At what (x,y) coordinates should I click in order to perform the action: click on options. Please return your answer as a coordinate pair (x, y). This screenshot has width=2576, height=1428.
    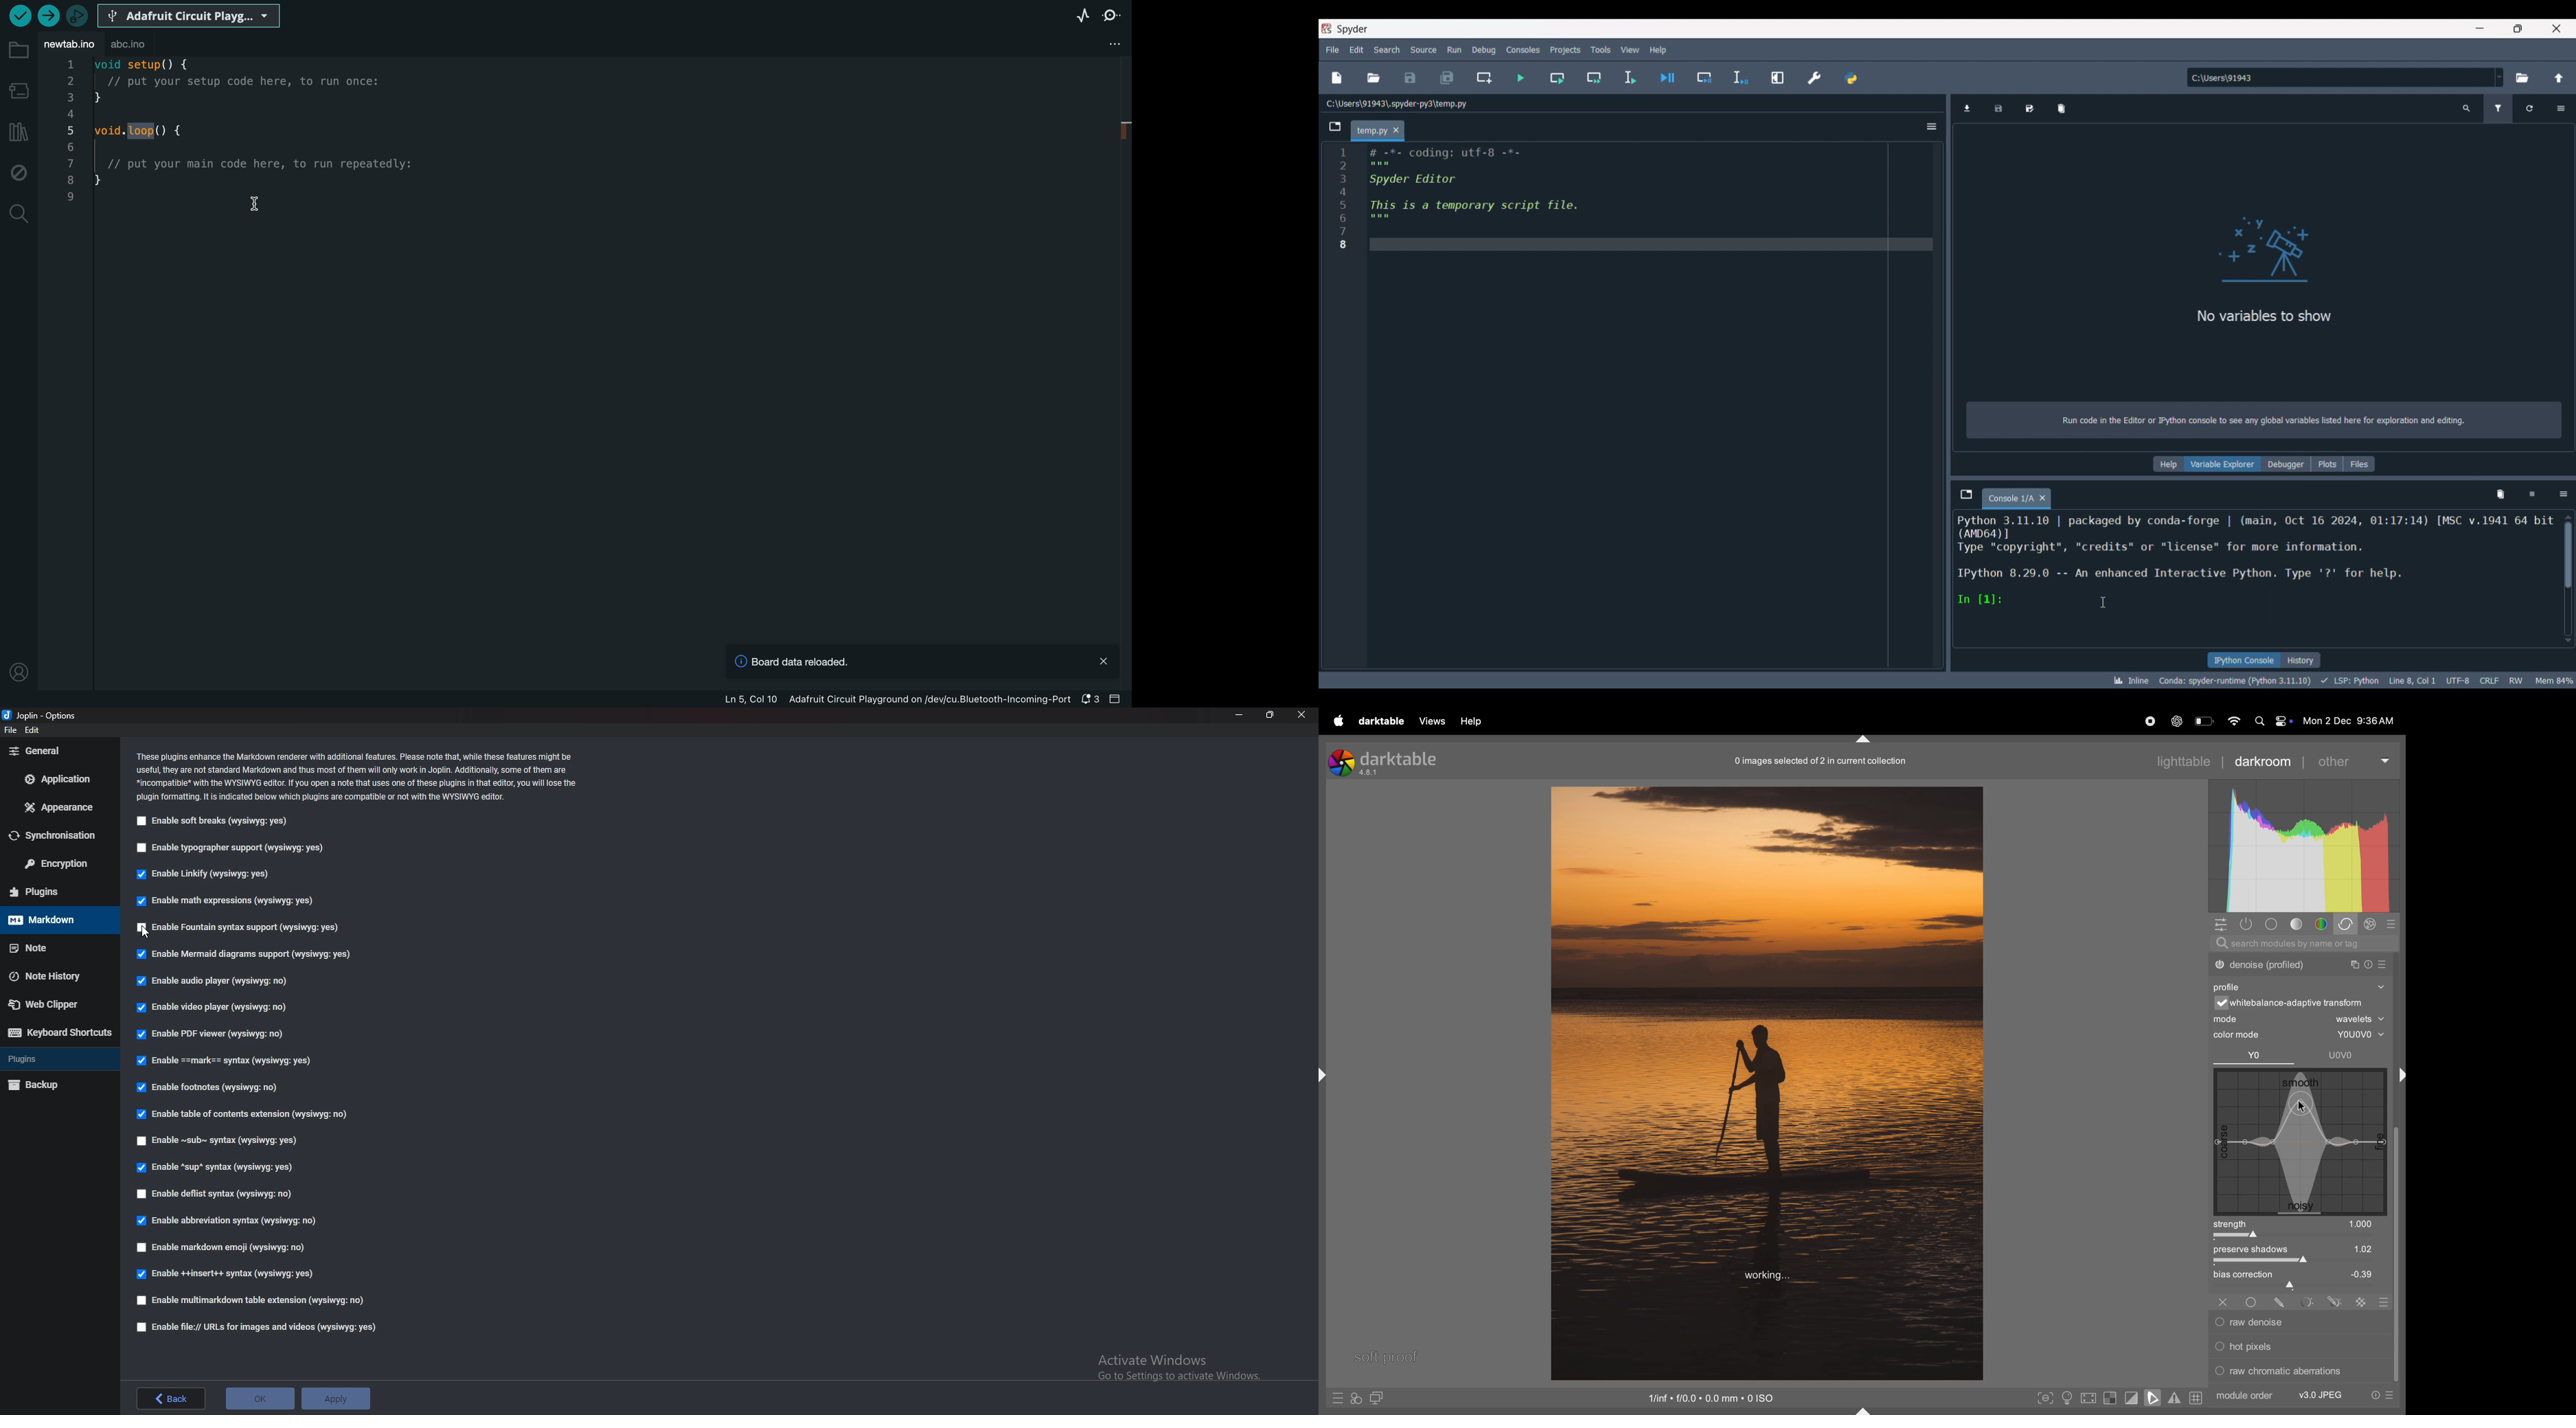
    Looking at the image, I should click on (40, 714).